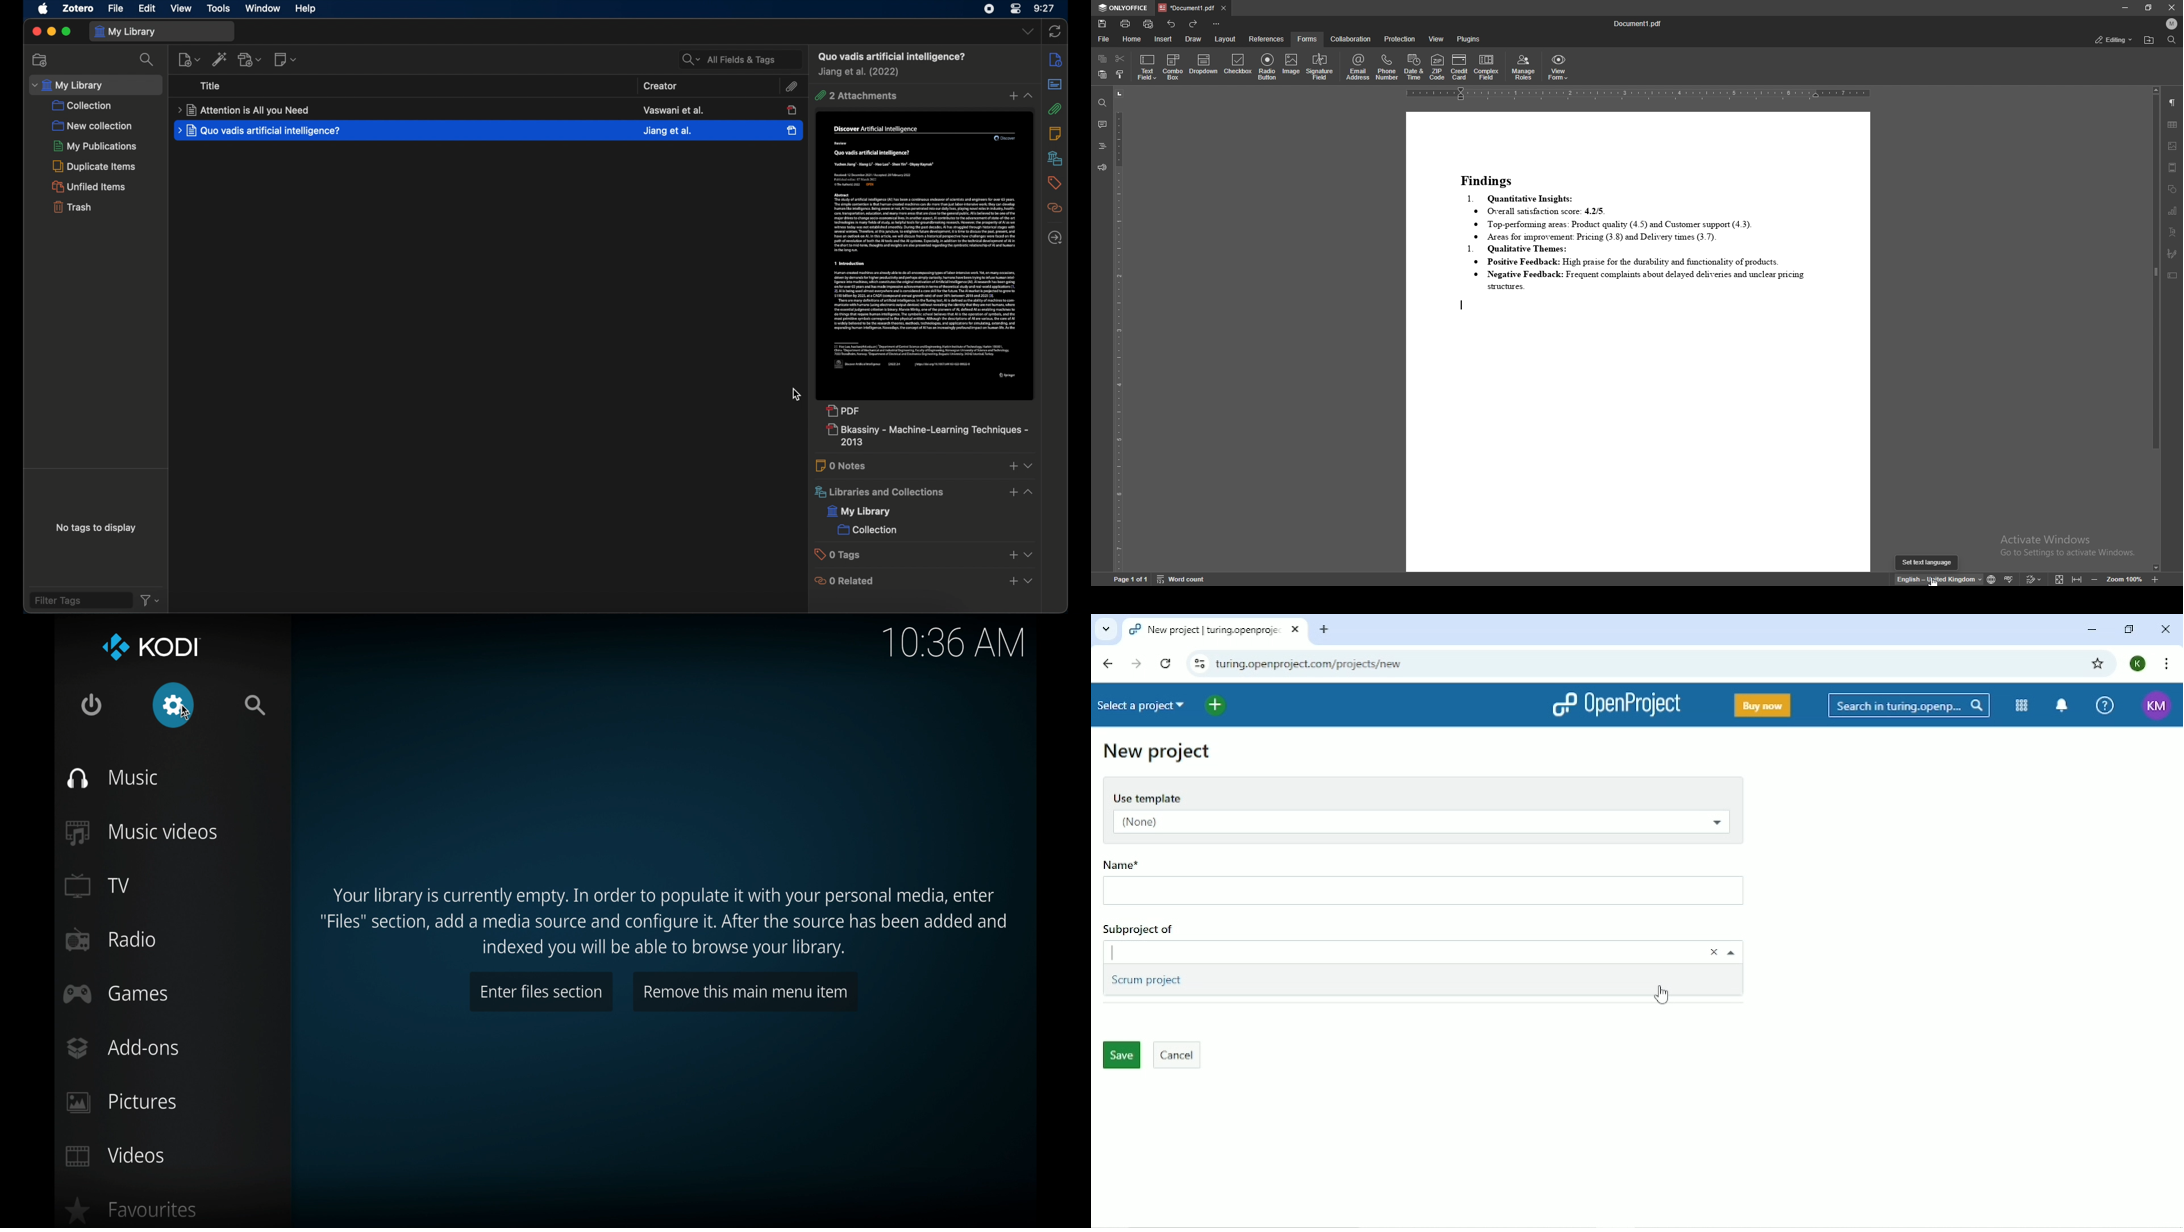 The image size is (2184, 1232). What do you see at coordinates (2155, 580) in the screenshot?
I see `zoom in` at bounding box center [2155, 580].